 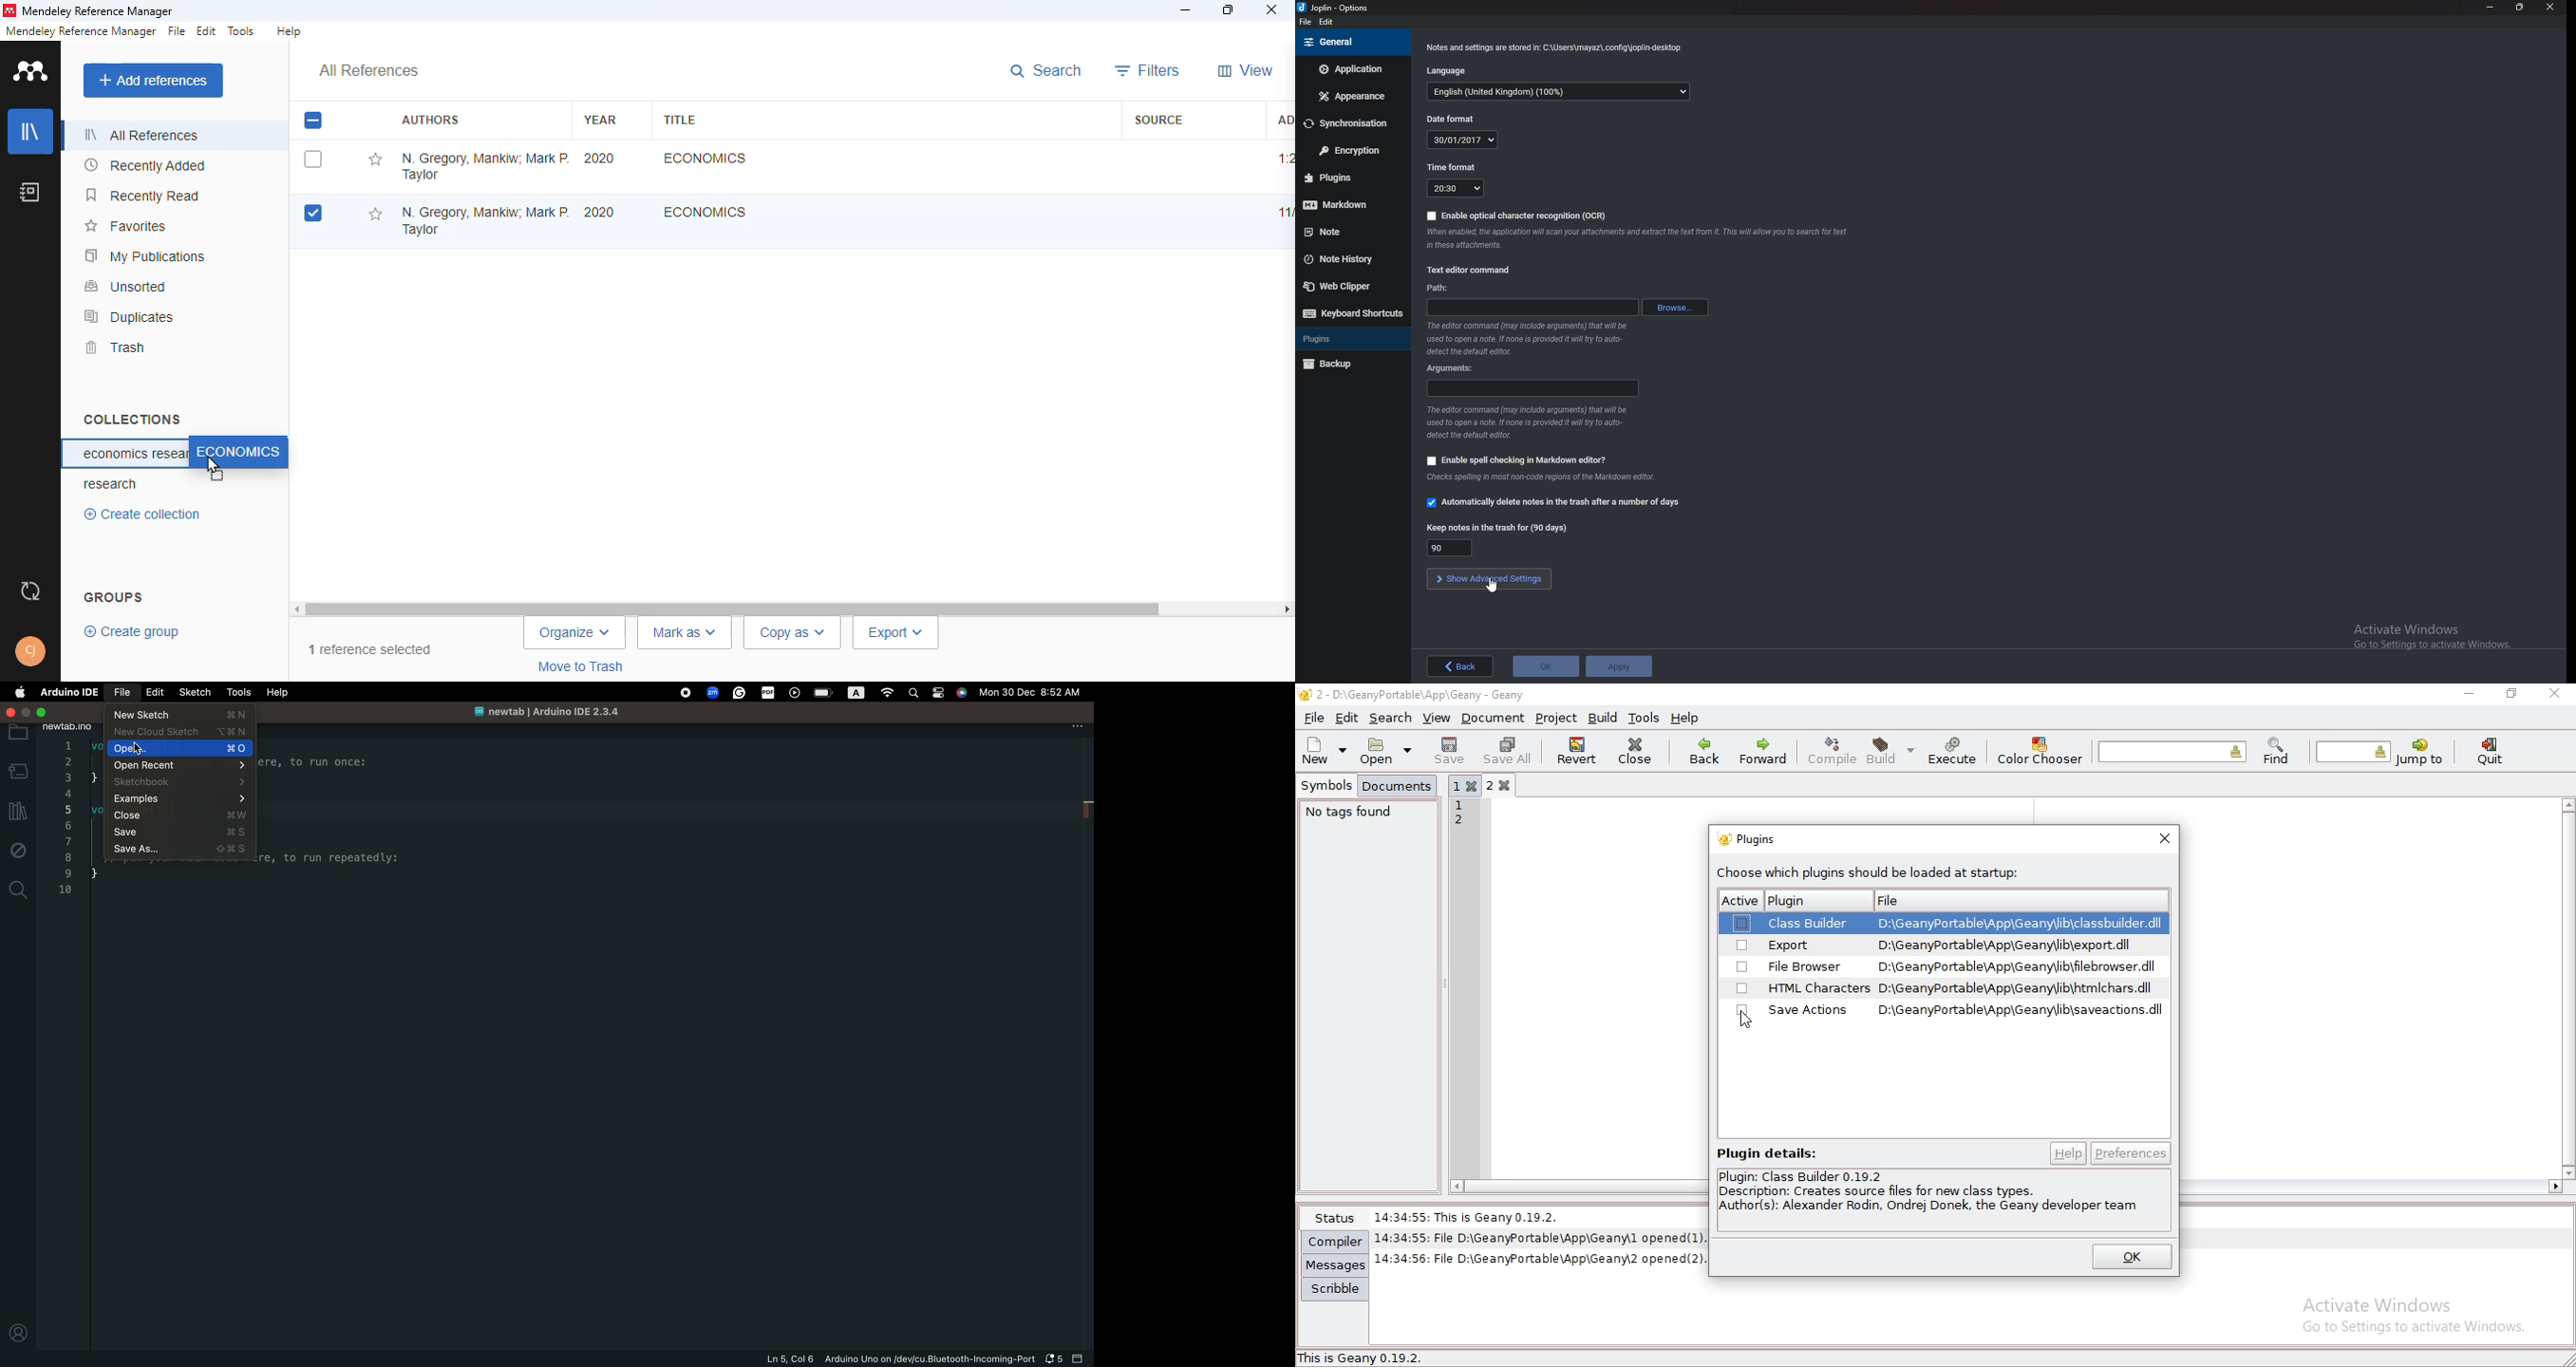 I want to click on minimize, so click(x=1187, y=10).